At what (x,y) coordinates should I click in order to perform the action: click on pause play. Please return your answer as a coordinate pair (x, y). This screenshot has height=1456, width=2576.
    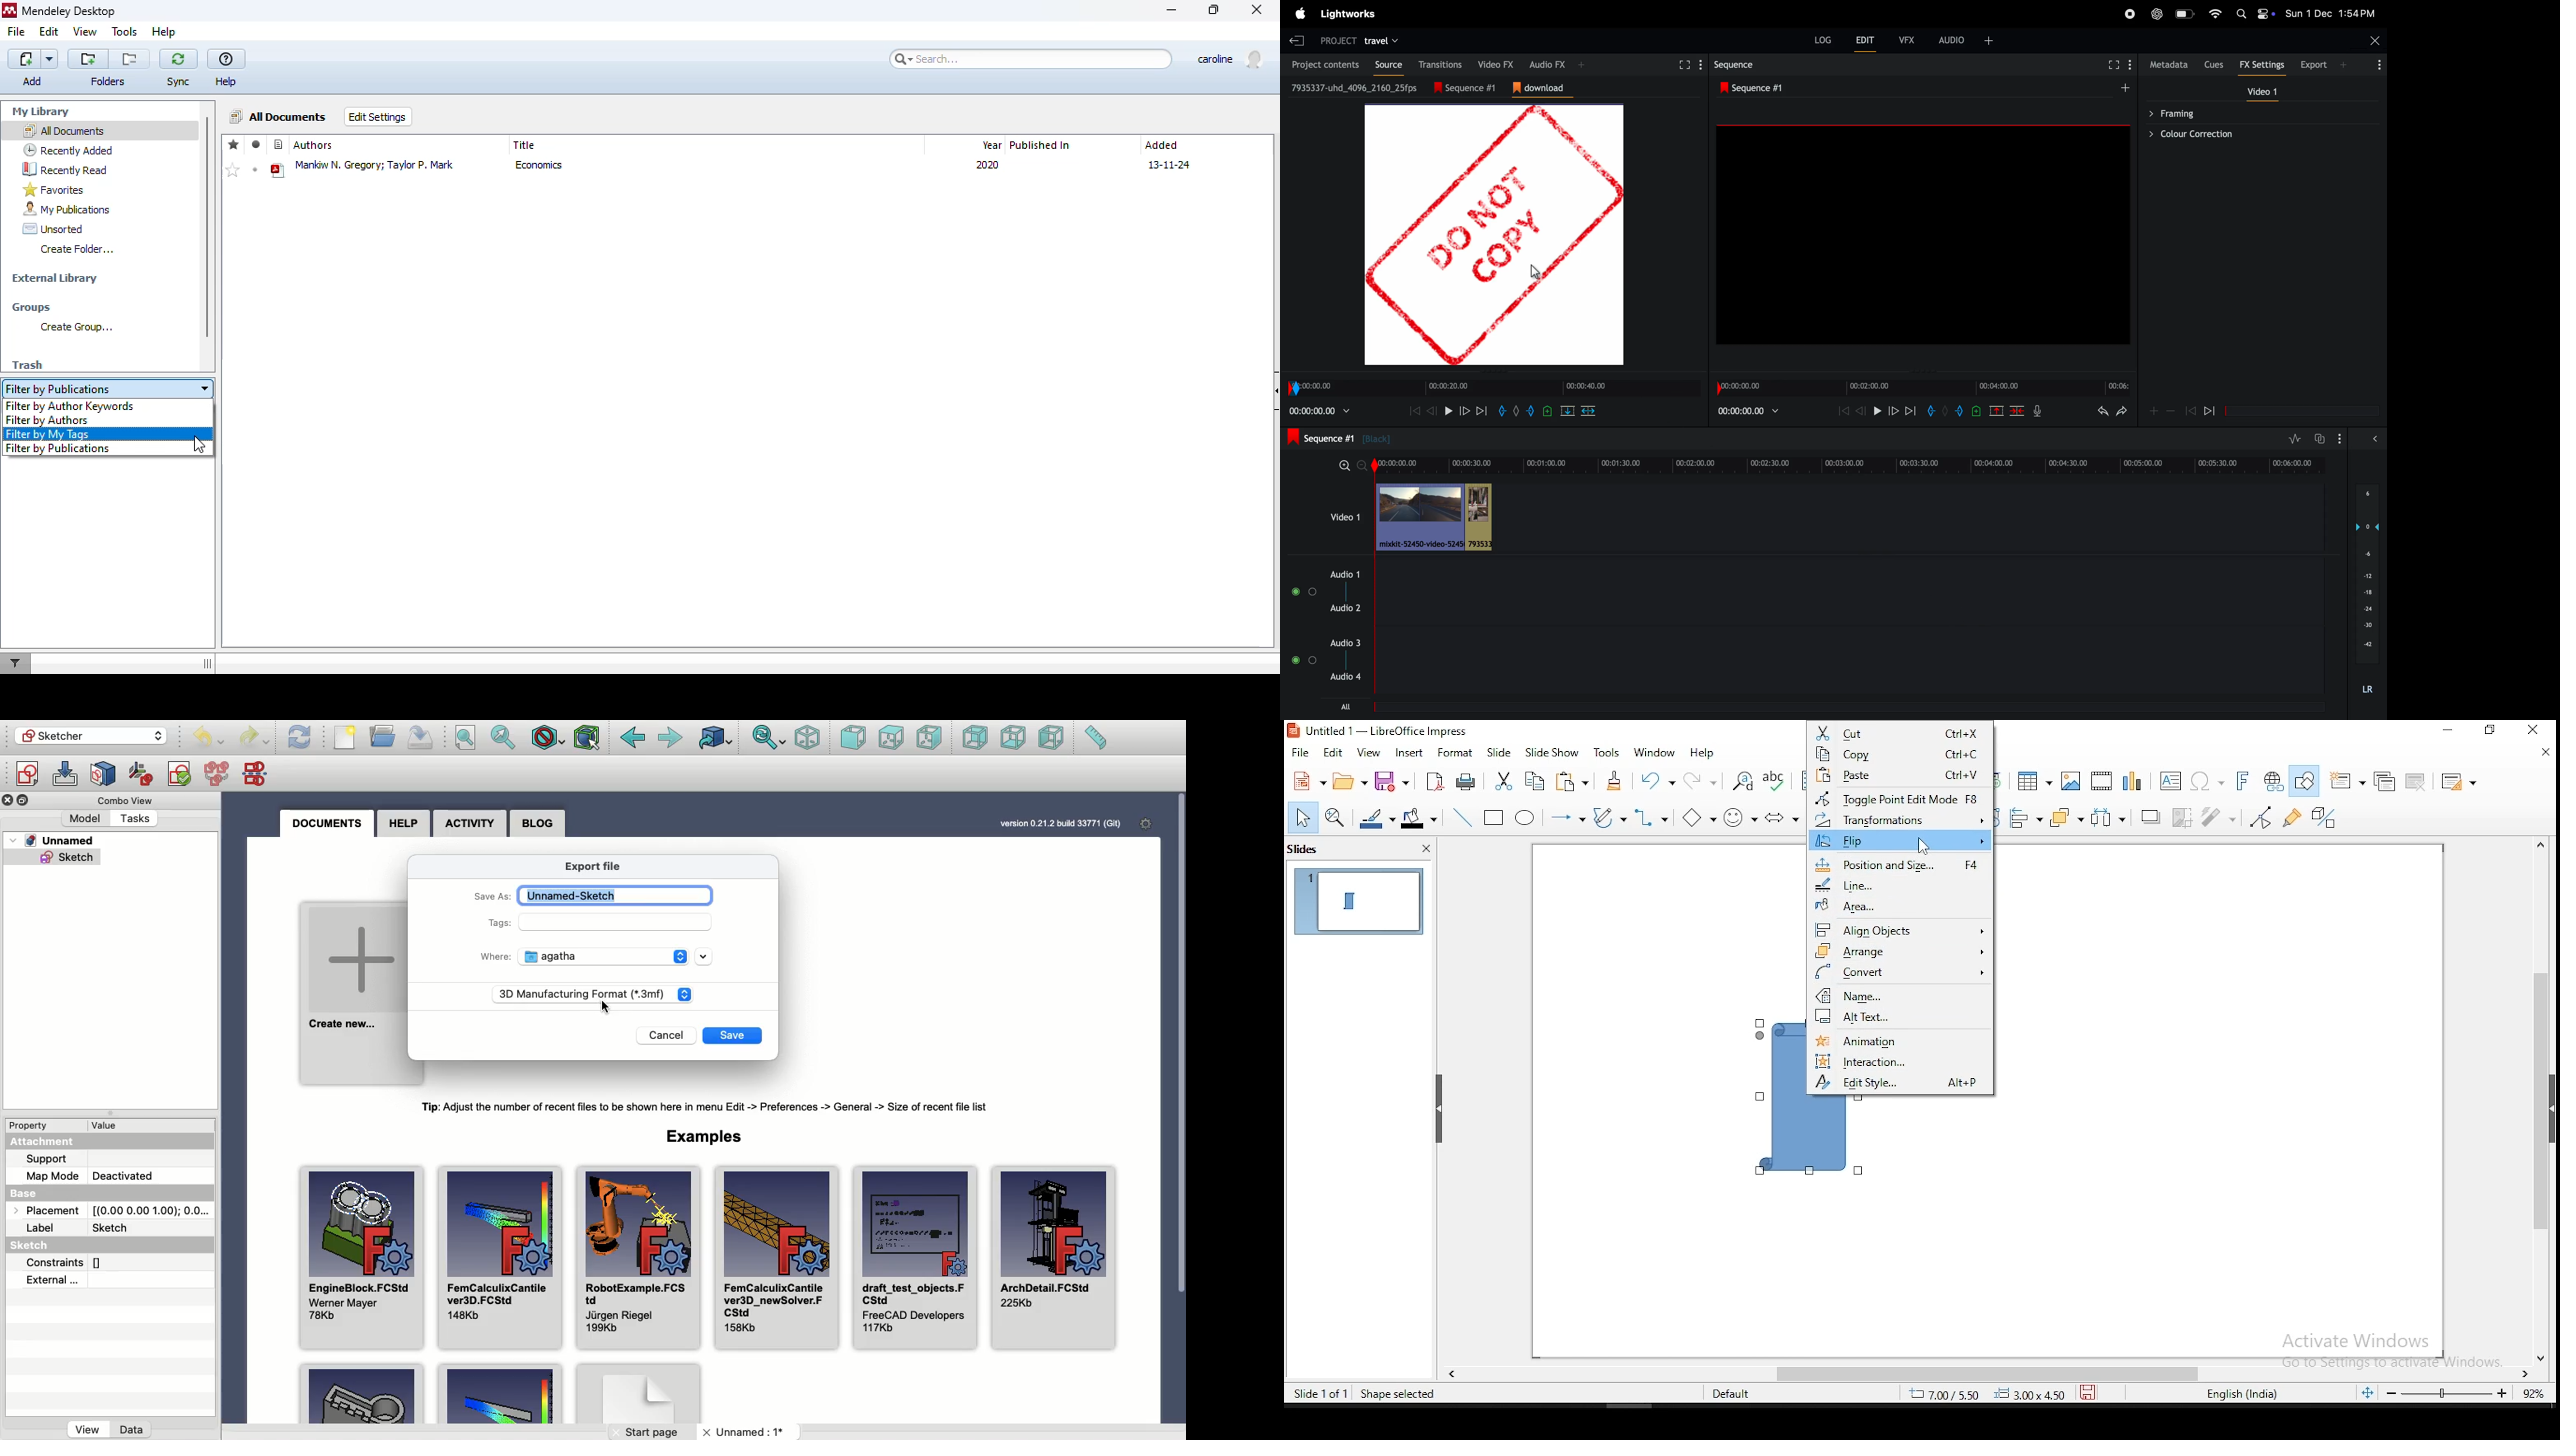
    Looking at the image, I should click on (1877, 410).